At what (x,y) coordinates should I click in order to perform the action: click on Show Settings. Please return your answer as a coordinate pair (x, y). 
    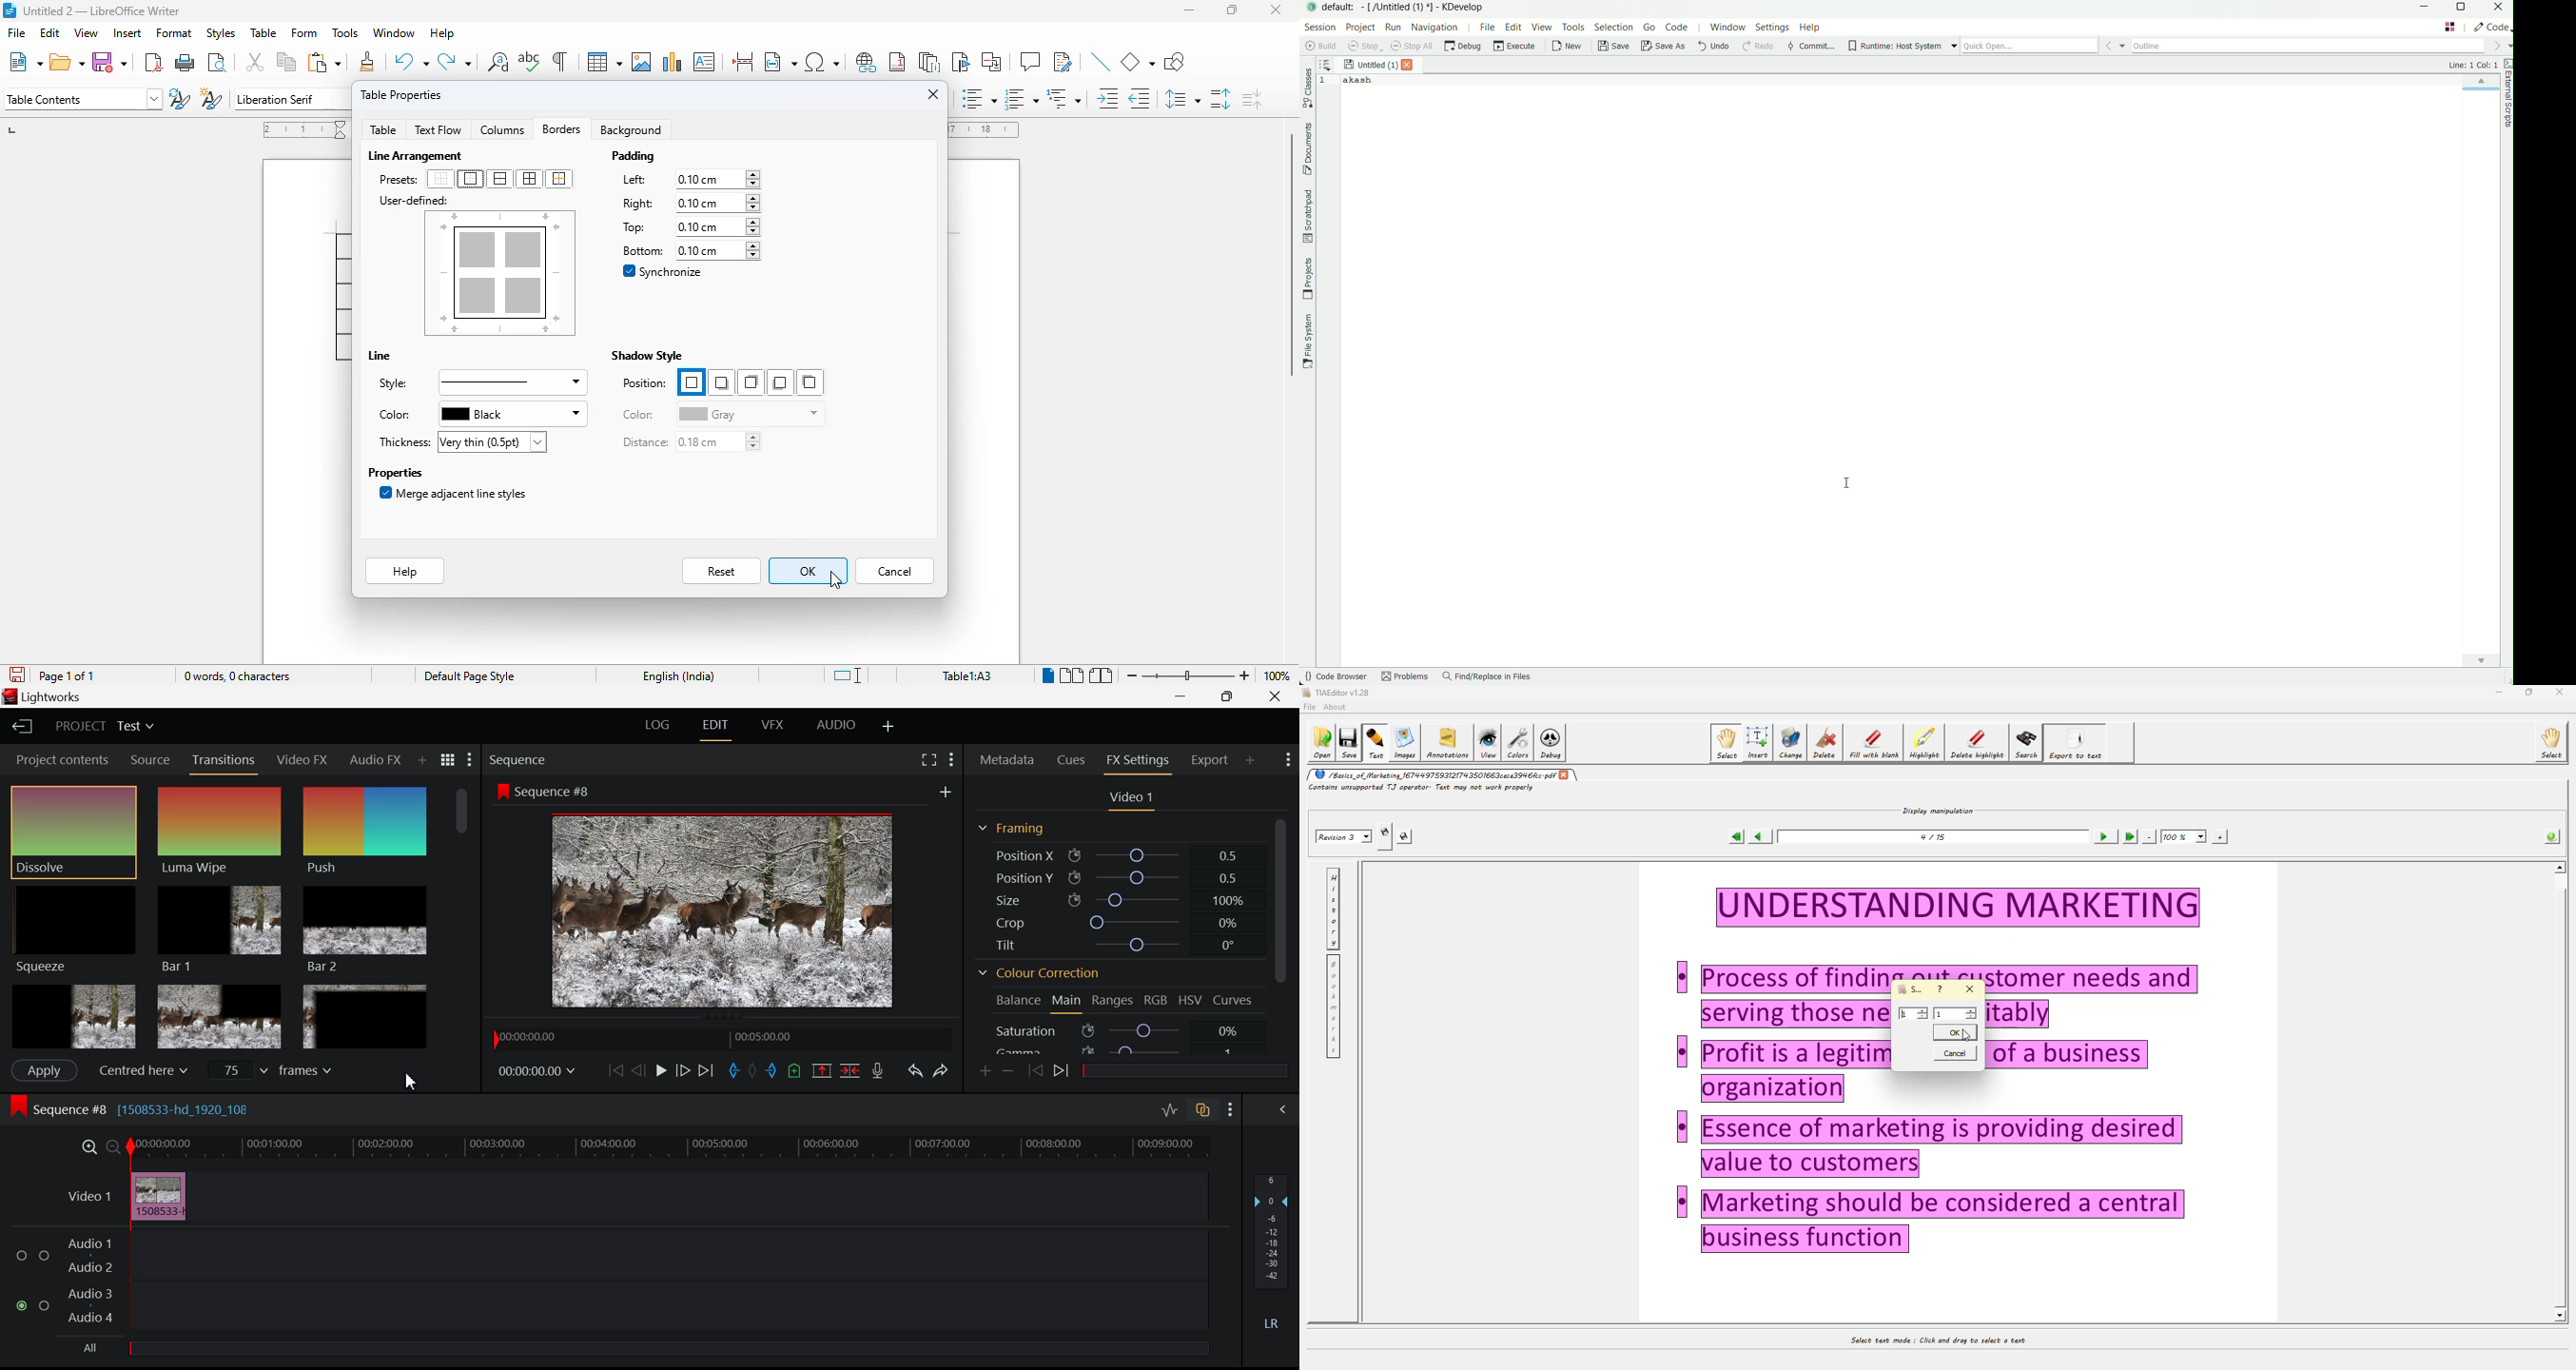
    Looking at the image, I should click on (468, 761).